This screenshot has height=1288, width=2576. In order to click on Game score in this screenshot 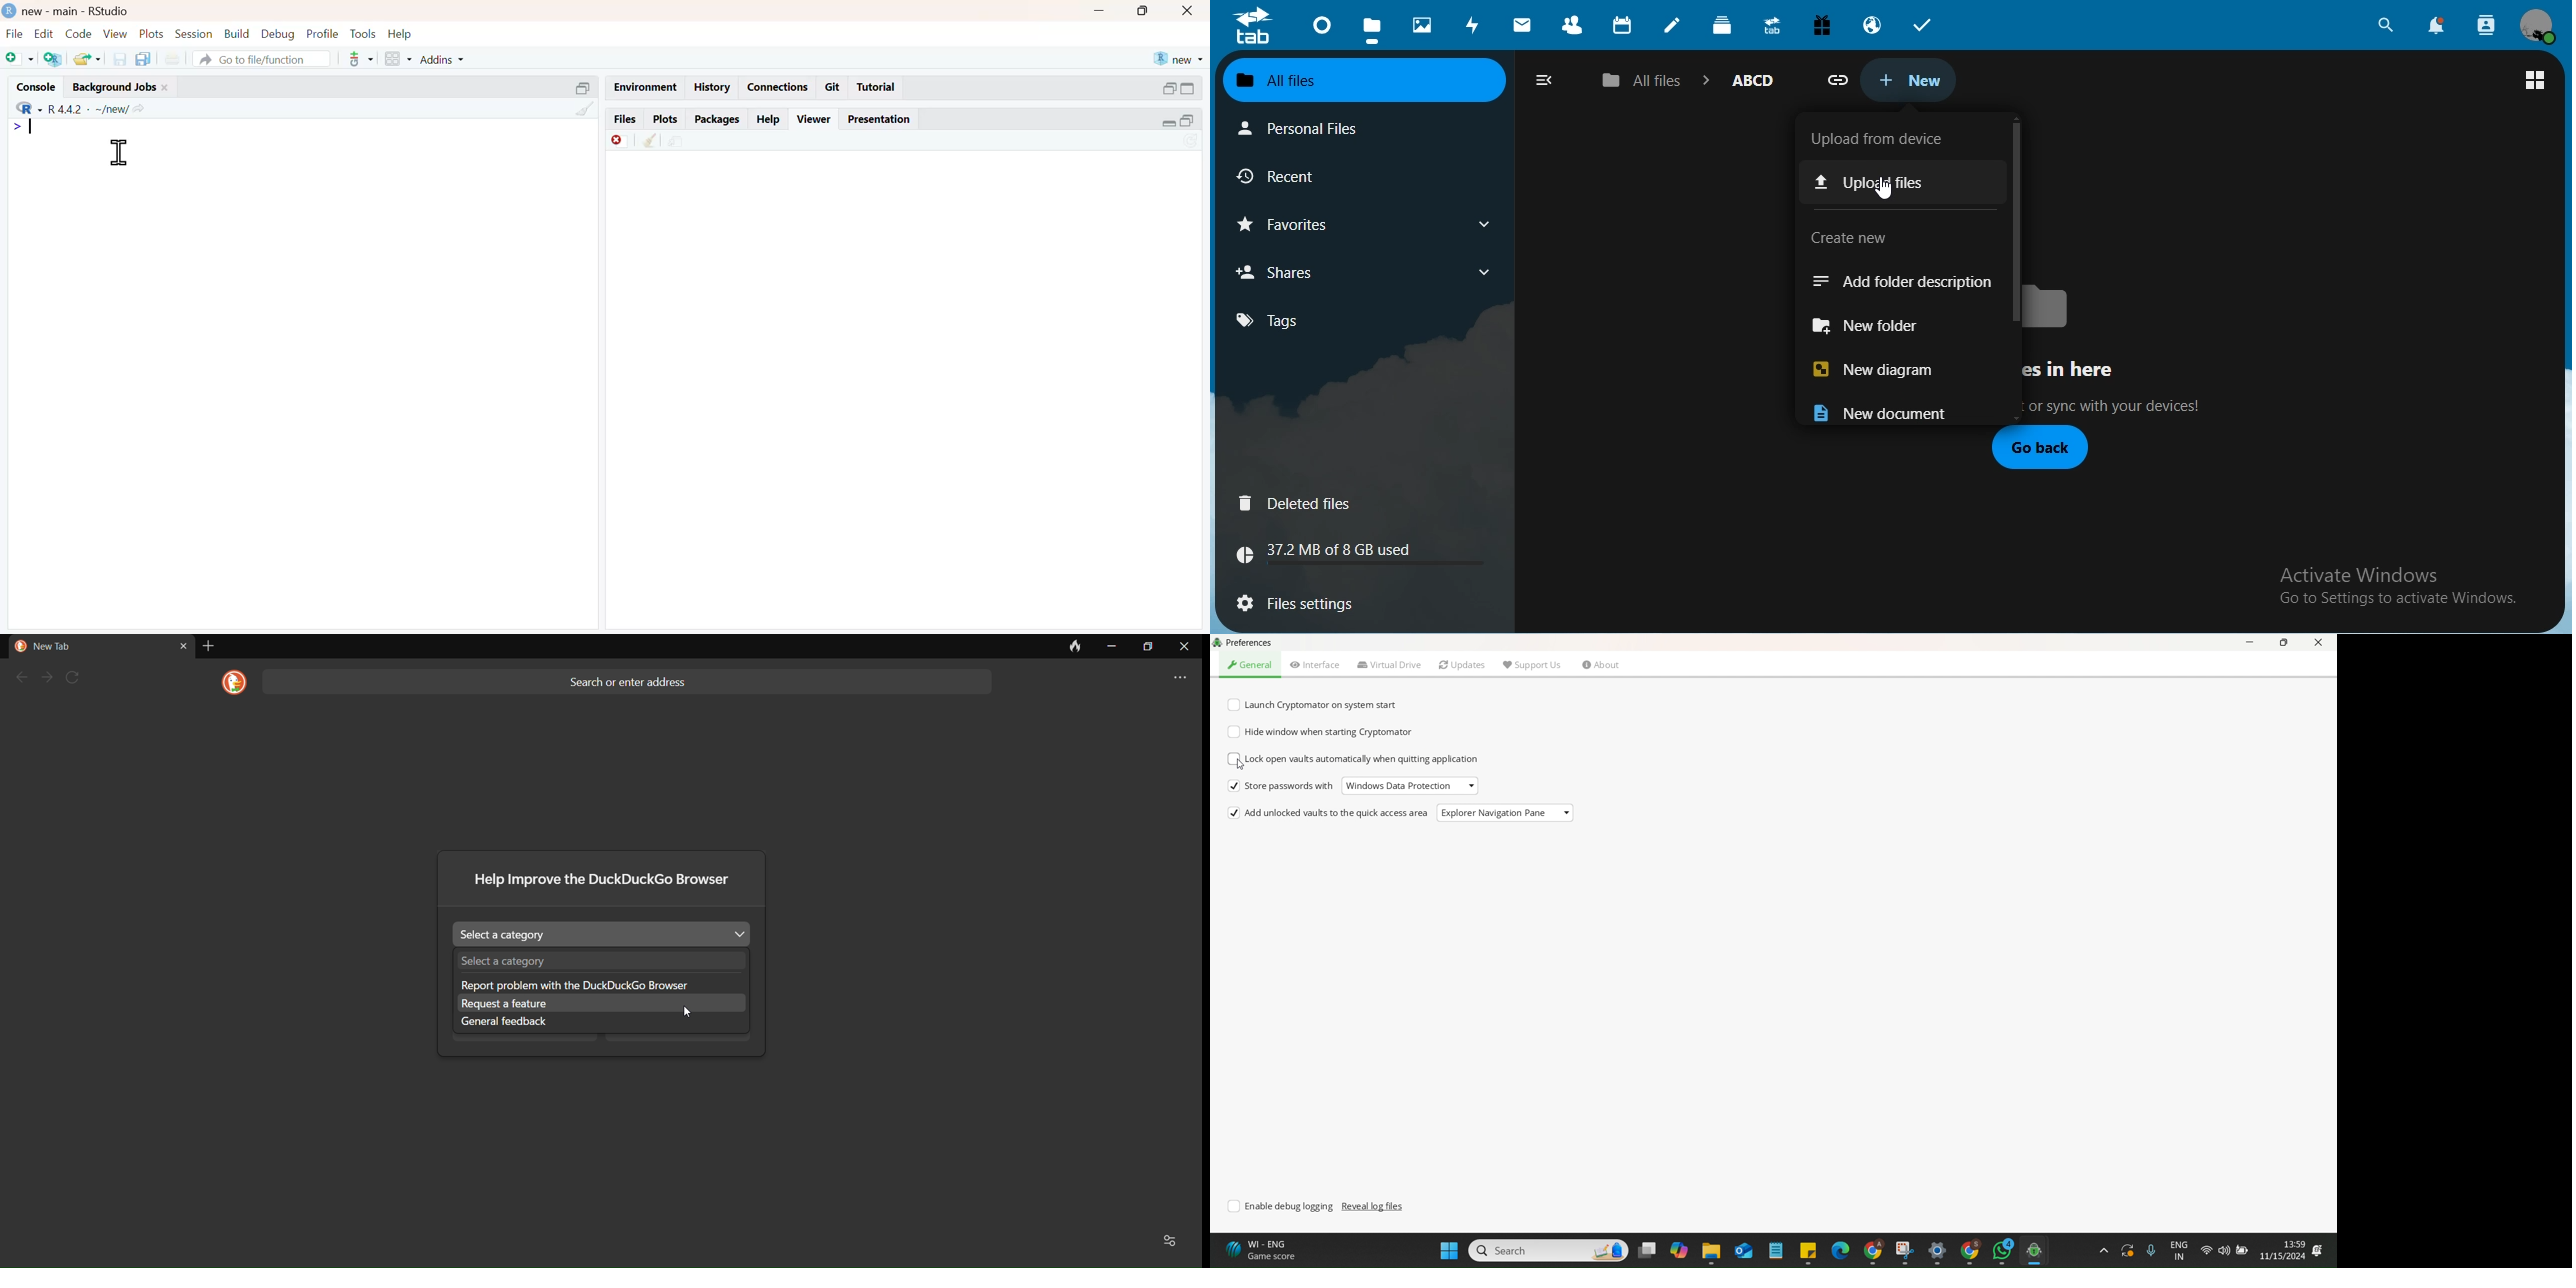, I will do `click(1263, 1250)`.